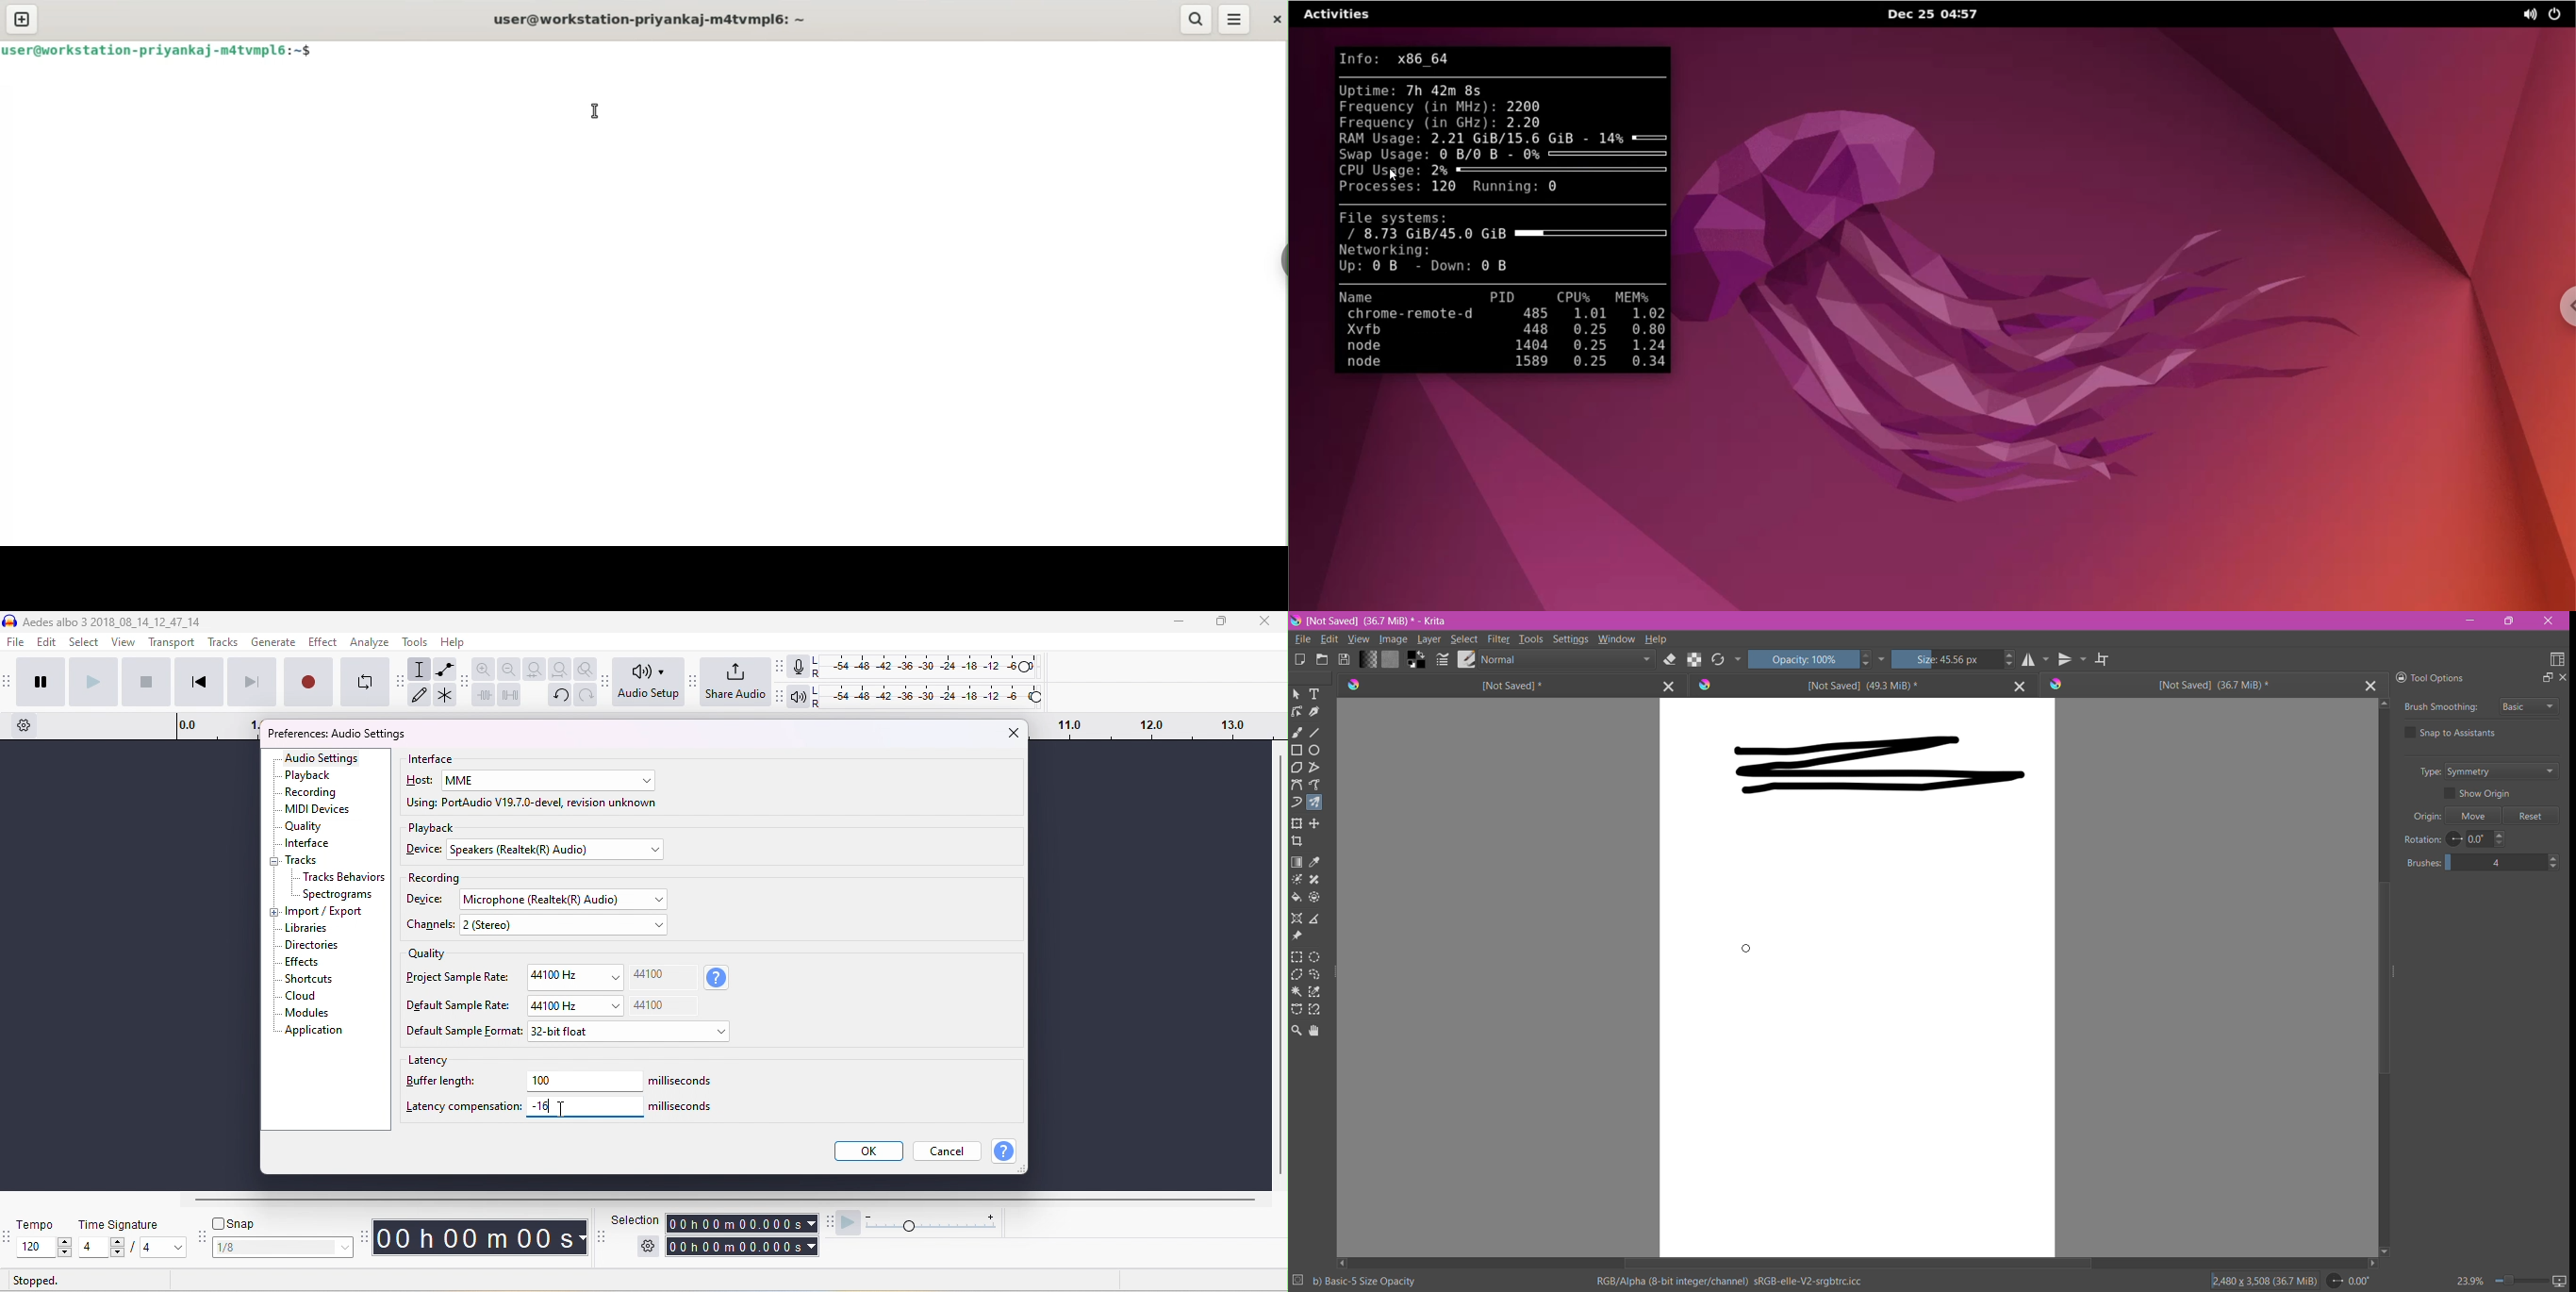 This screenshot has width=2576, height=1316. I want to click on zoom in, so click(484, 669).